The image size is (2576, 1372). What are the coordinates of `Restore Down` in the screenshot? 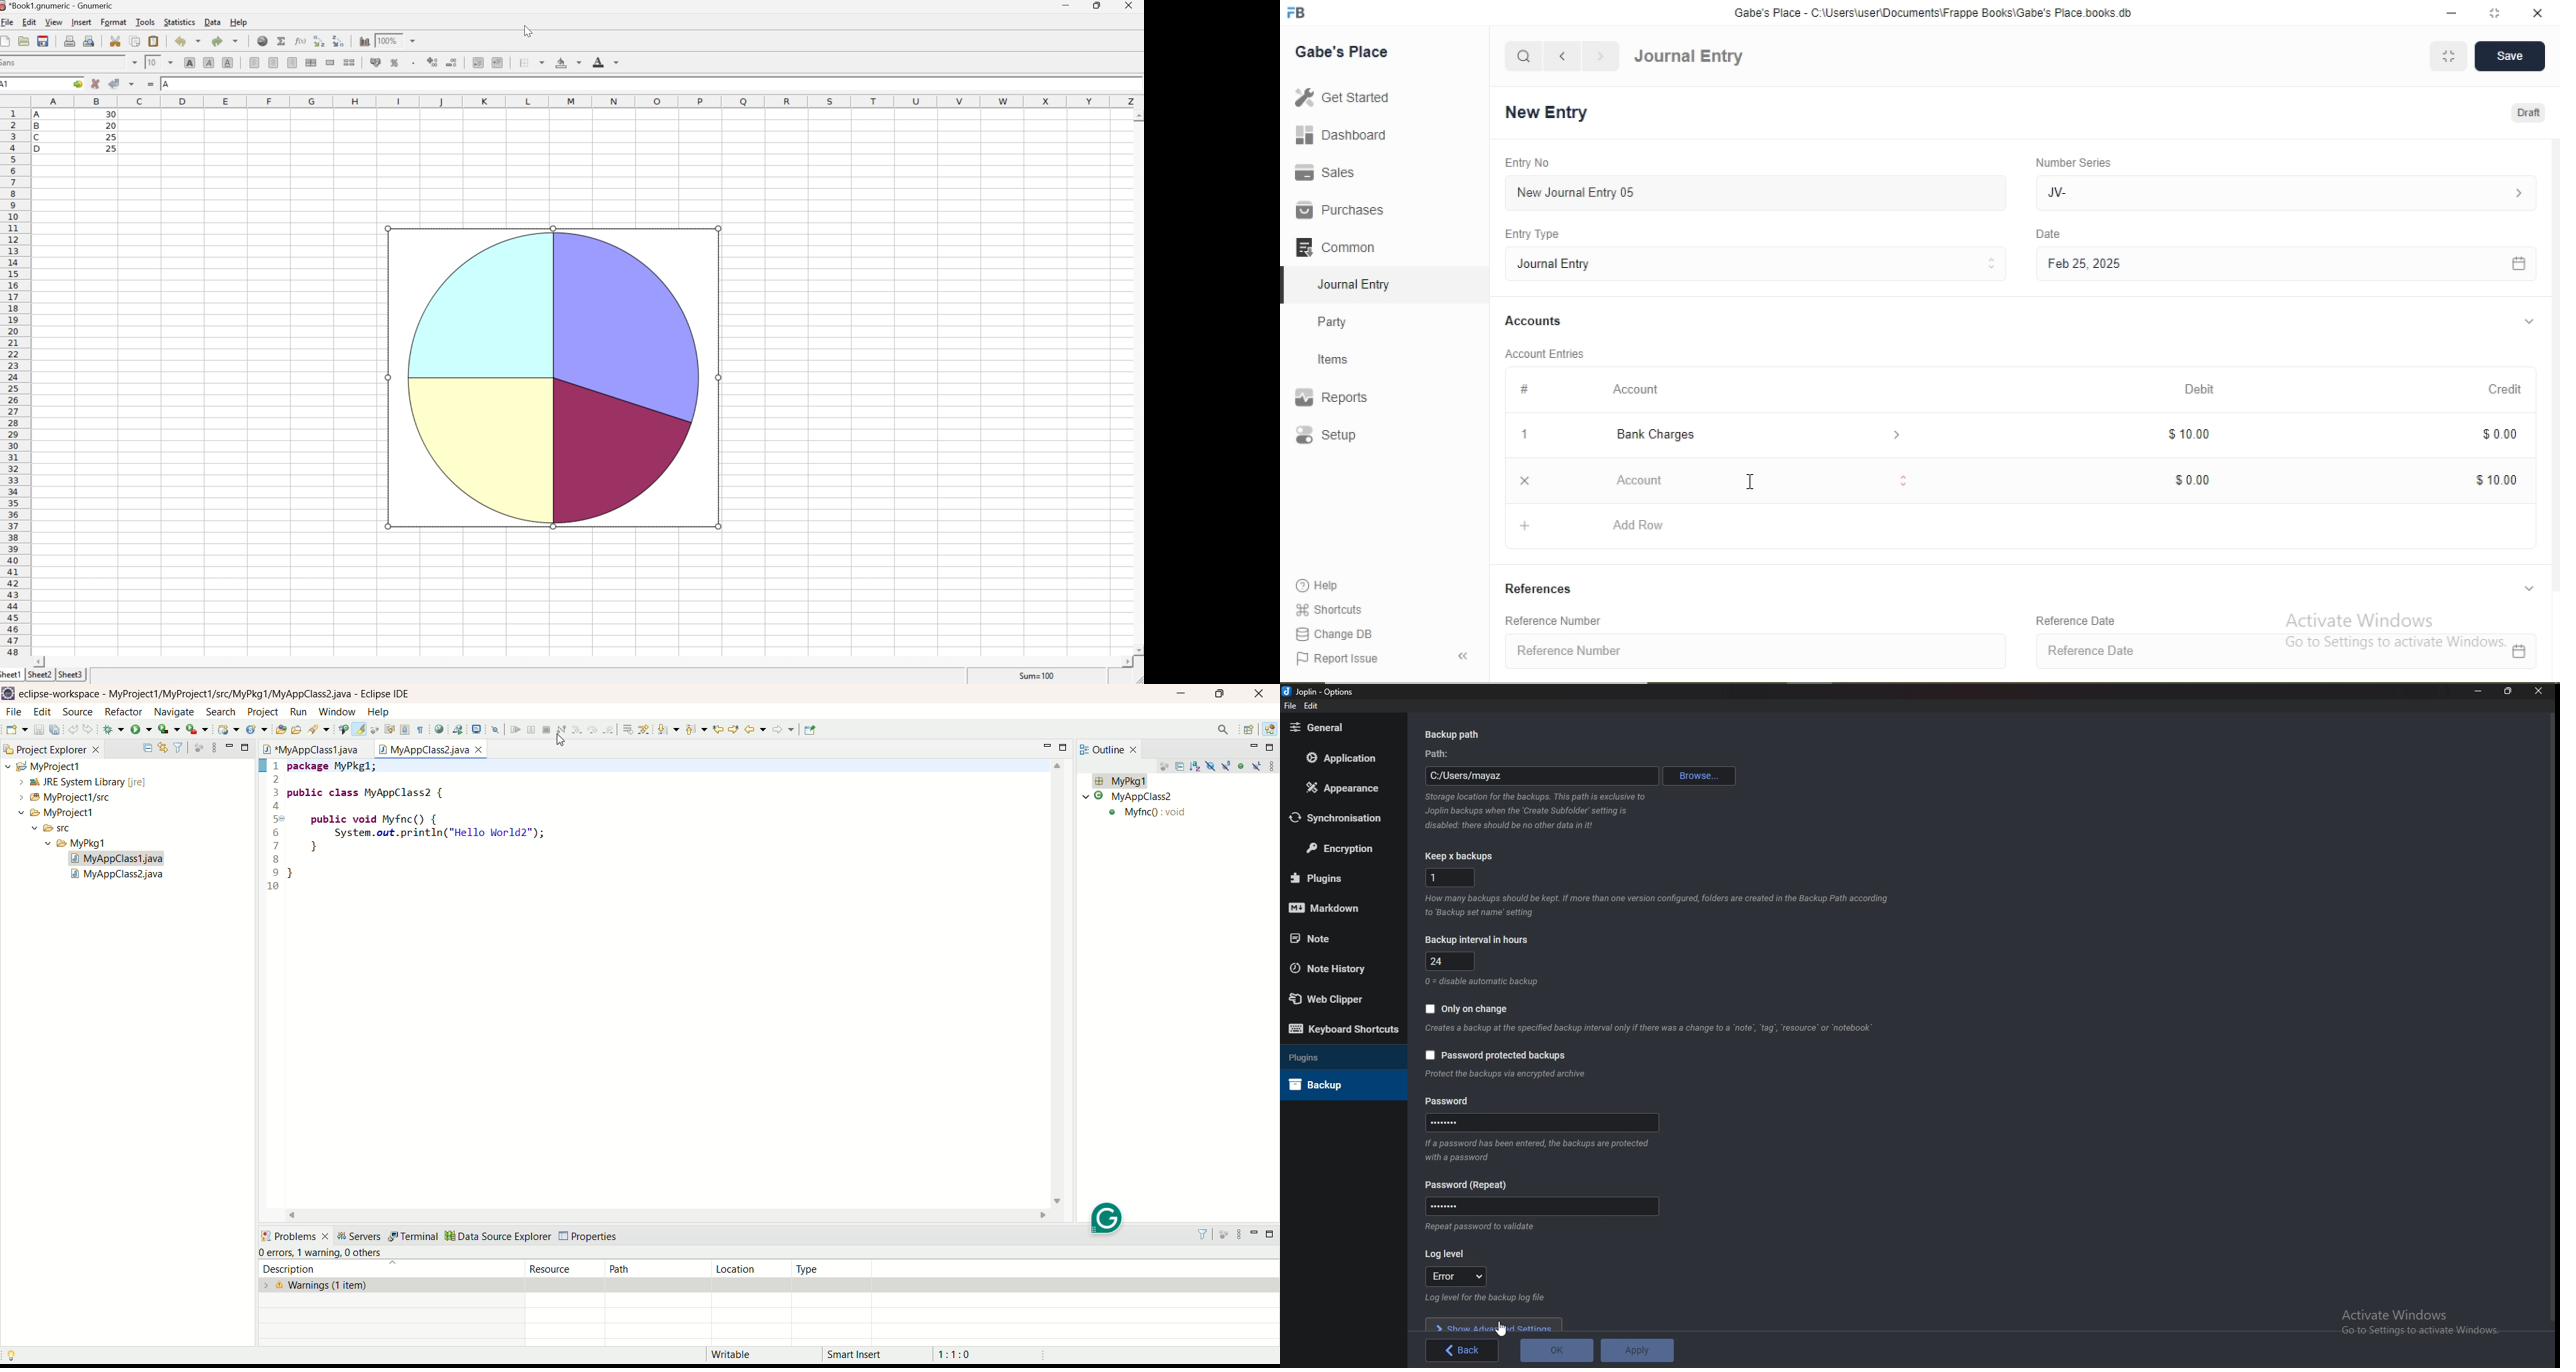 It's located at (1099, 5).